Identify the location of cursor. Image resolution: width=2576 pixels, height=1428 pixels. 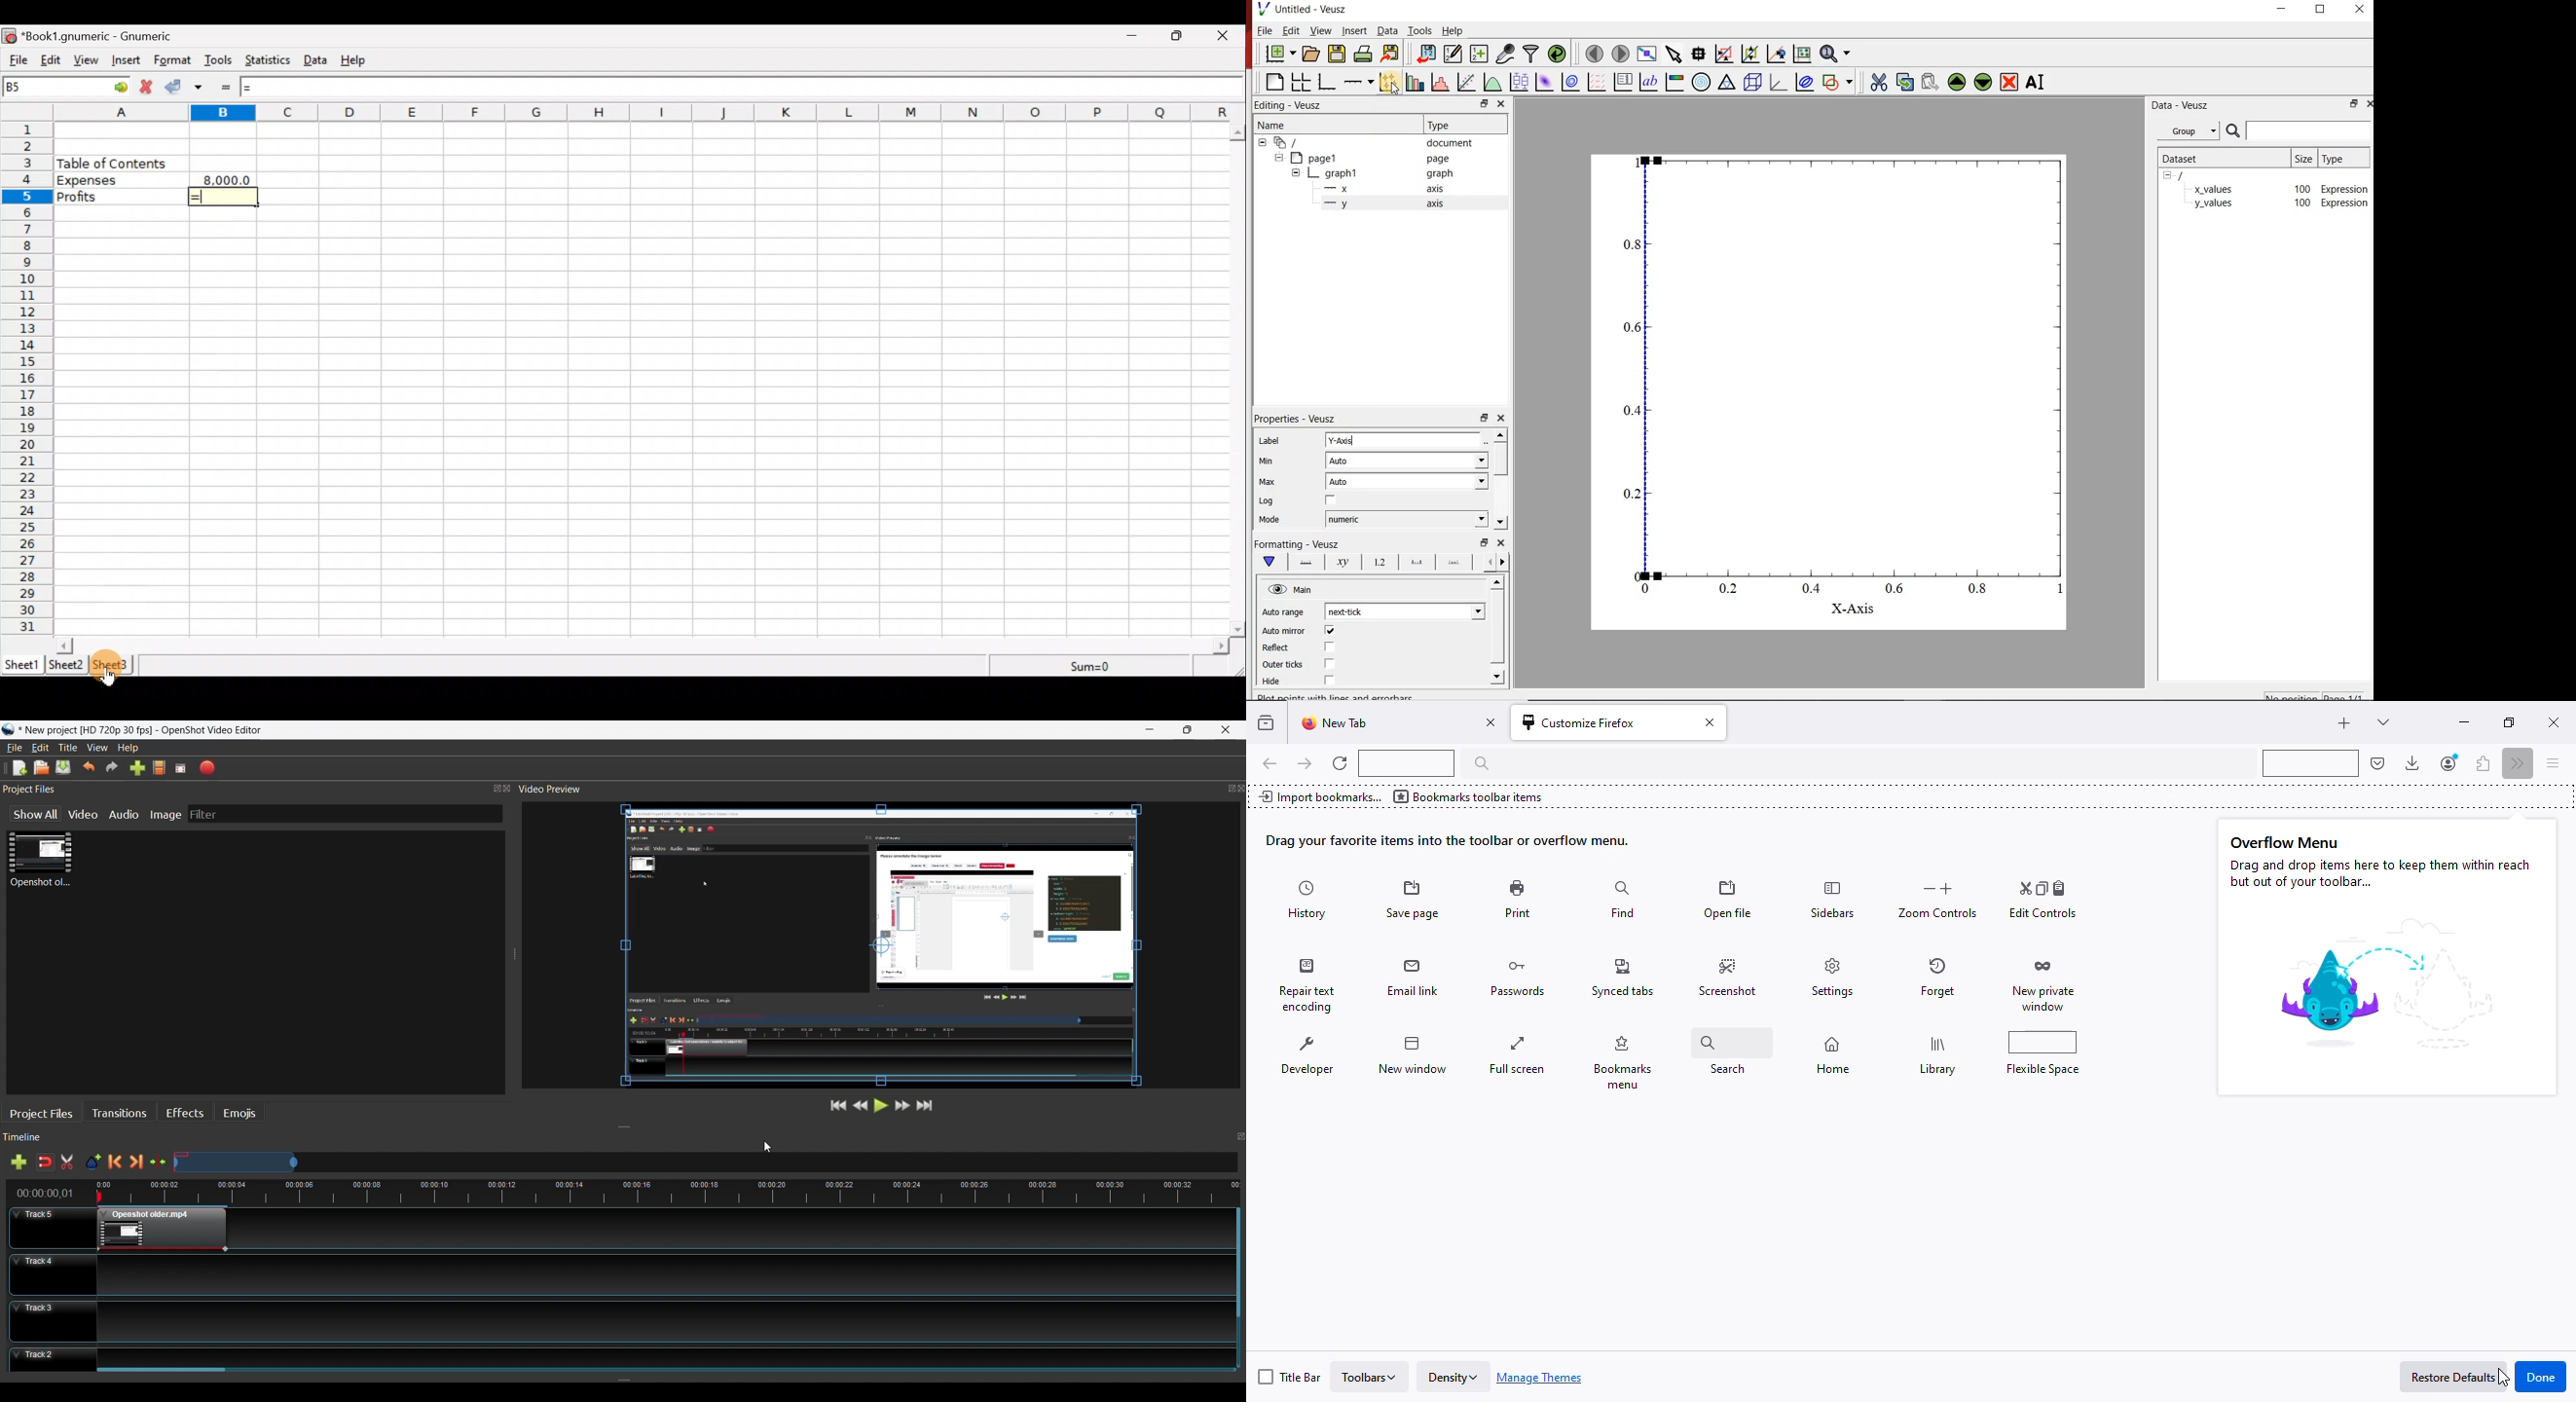
(2505, 1377).